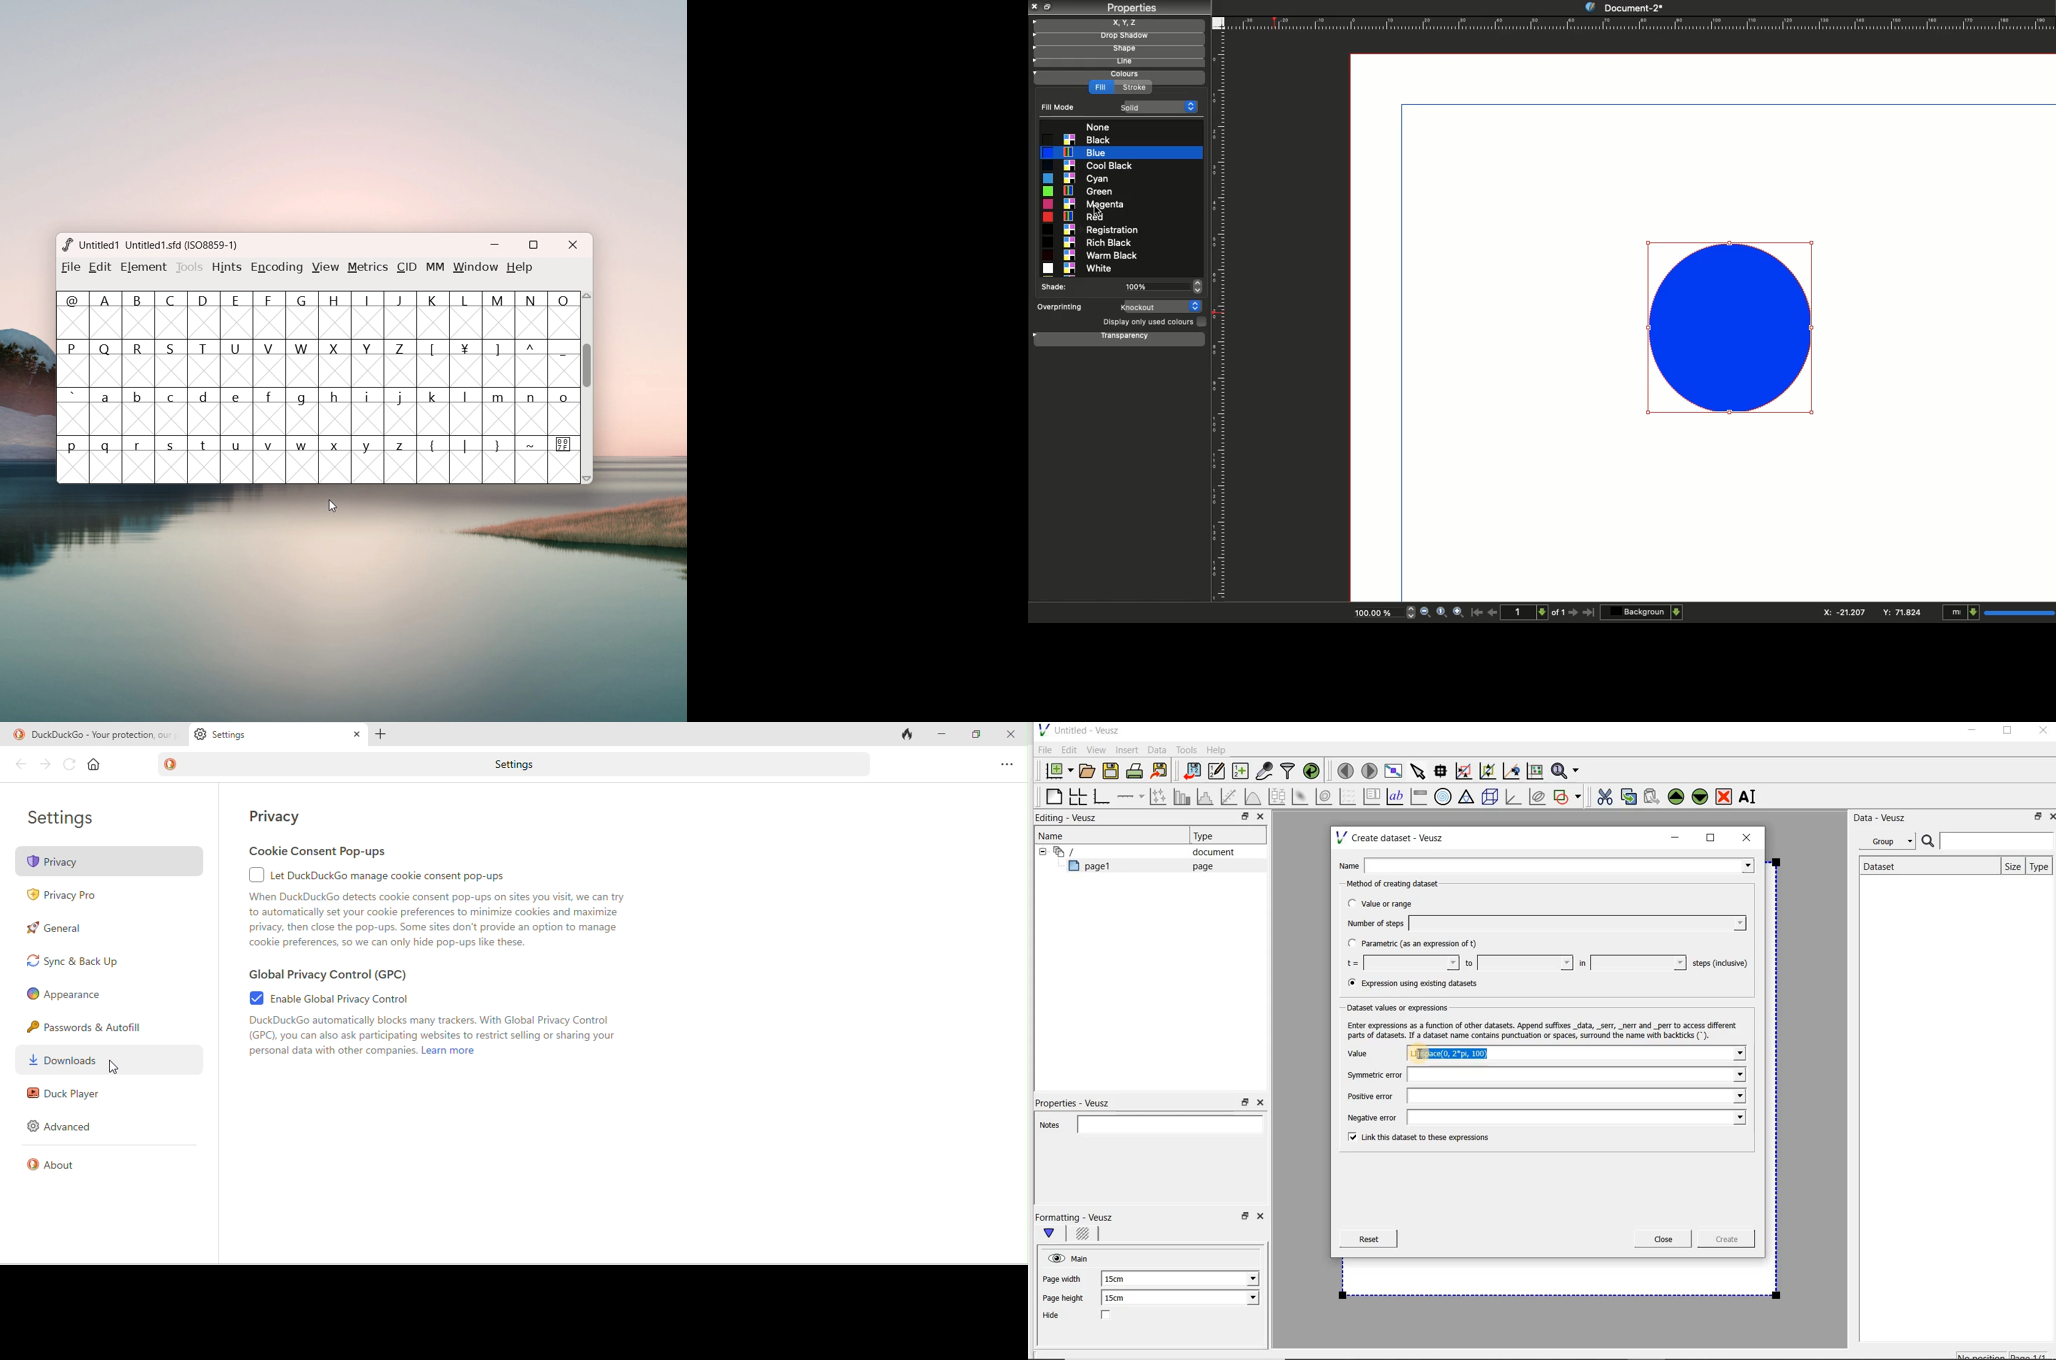 The image size is (2072, 1372). What do you see at coordinates (73, 316) in the screenshot?
I see `@` at bounding box center [73, 316].